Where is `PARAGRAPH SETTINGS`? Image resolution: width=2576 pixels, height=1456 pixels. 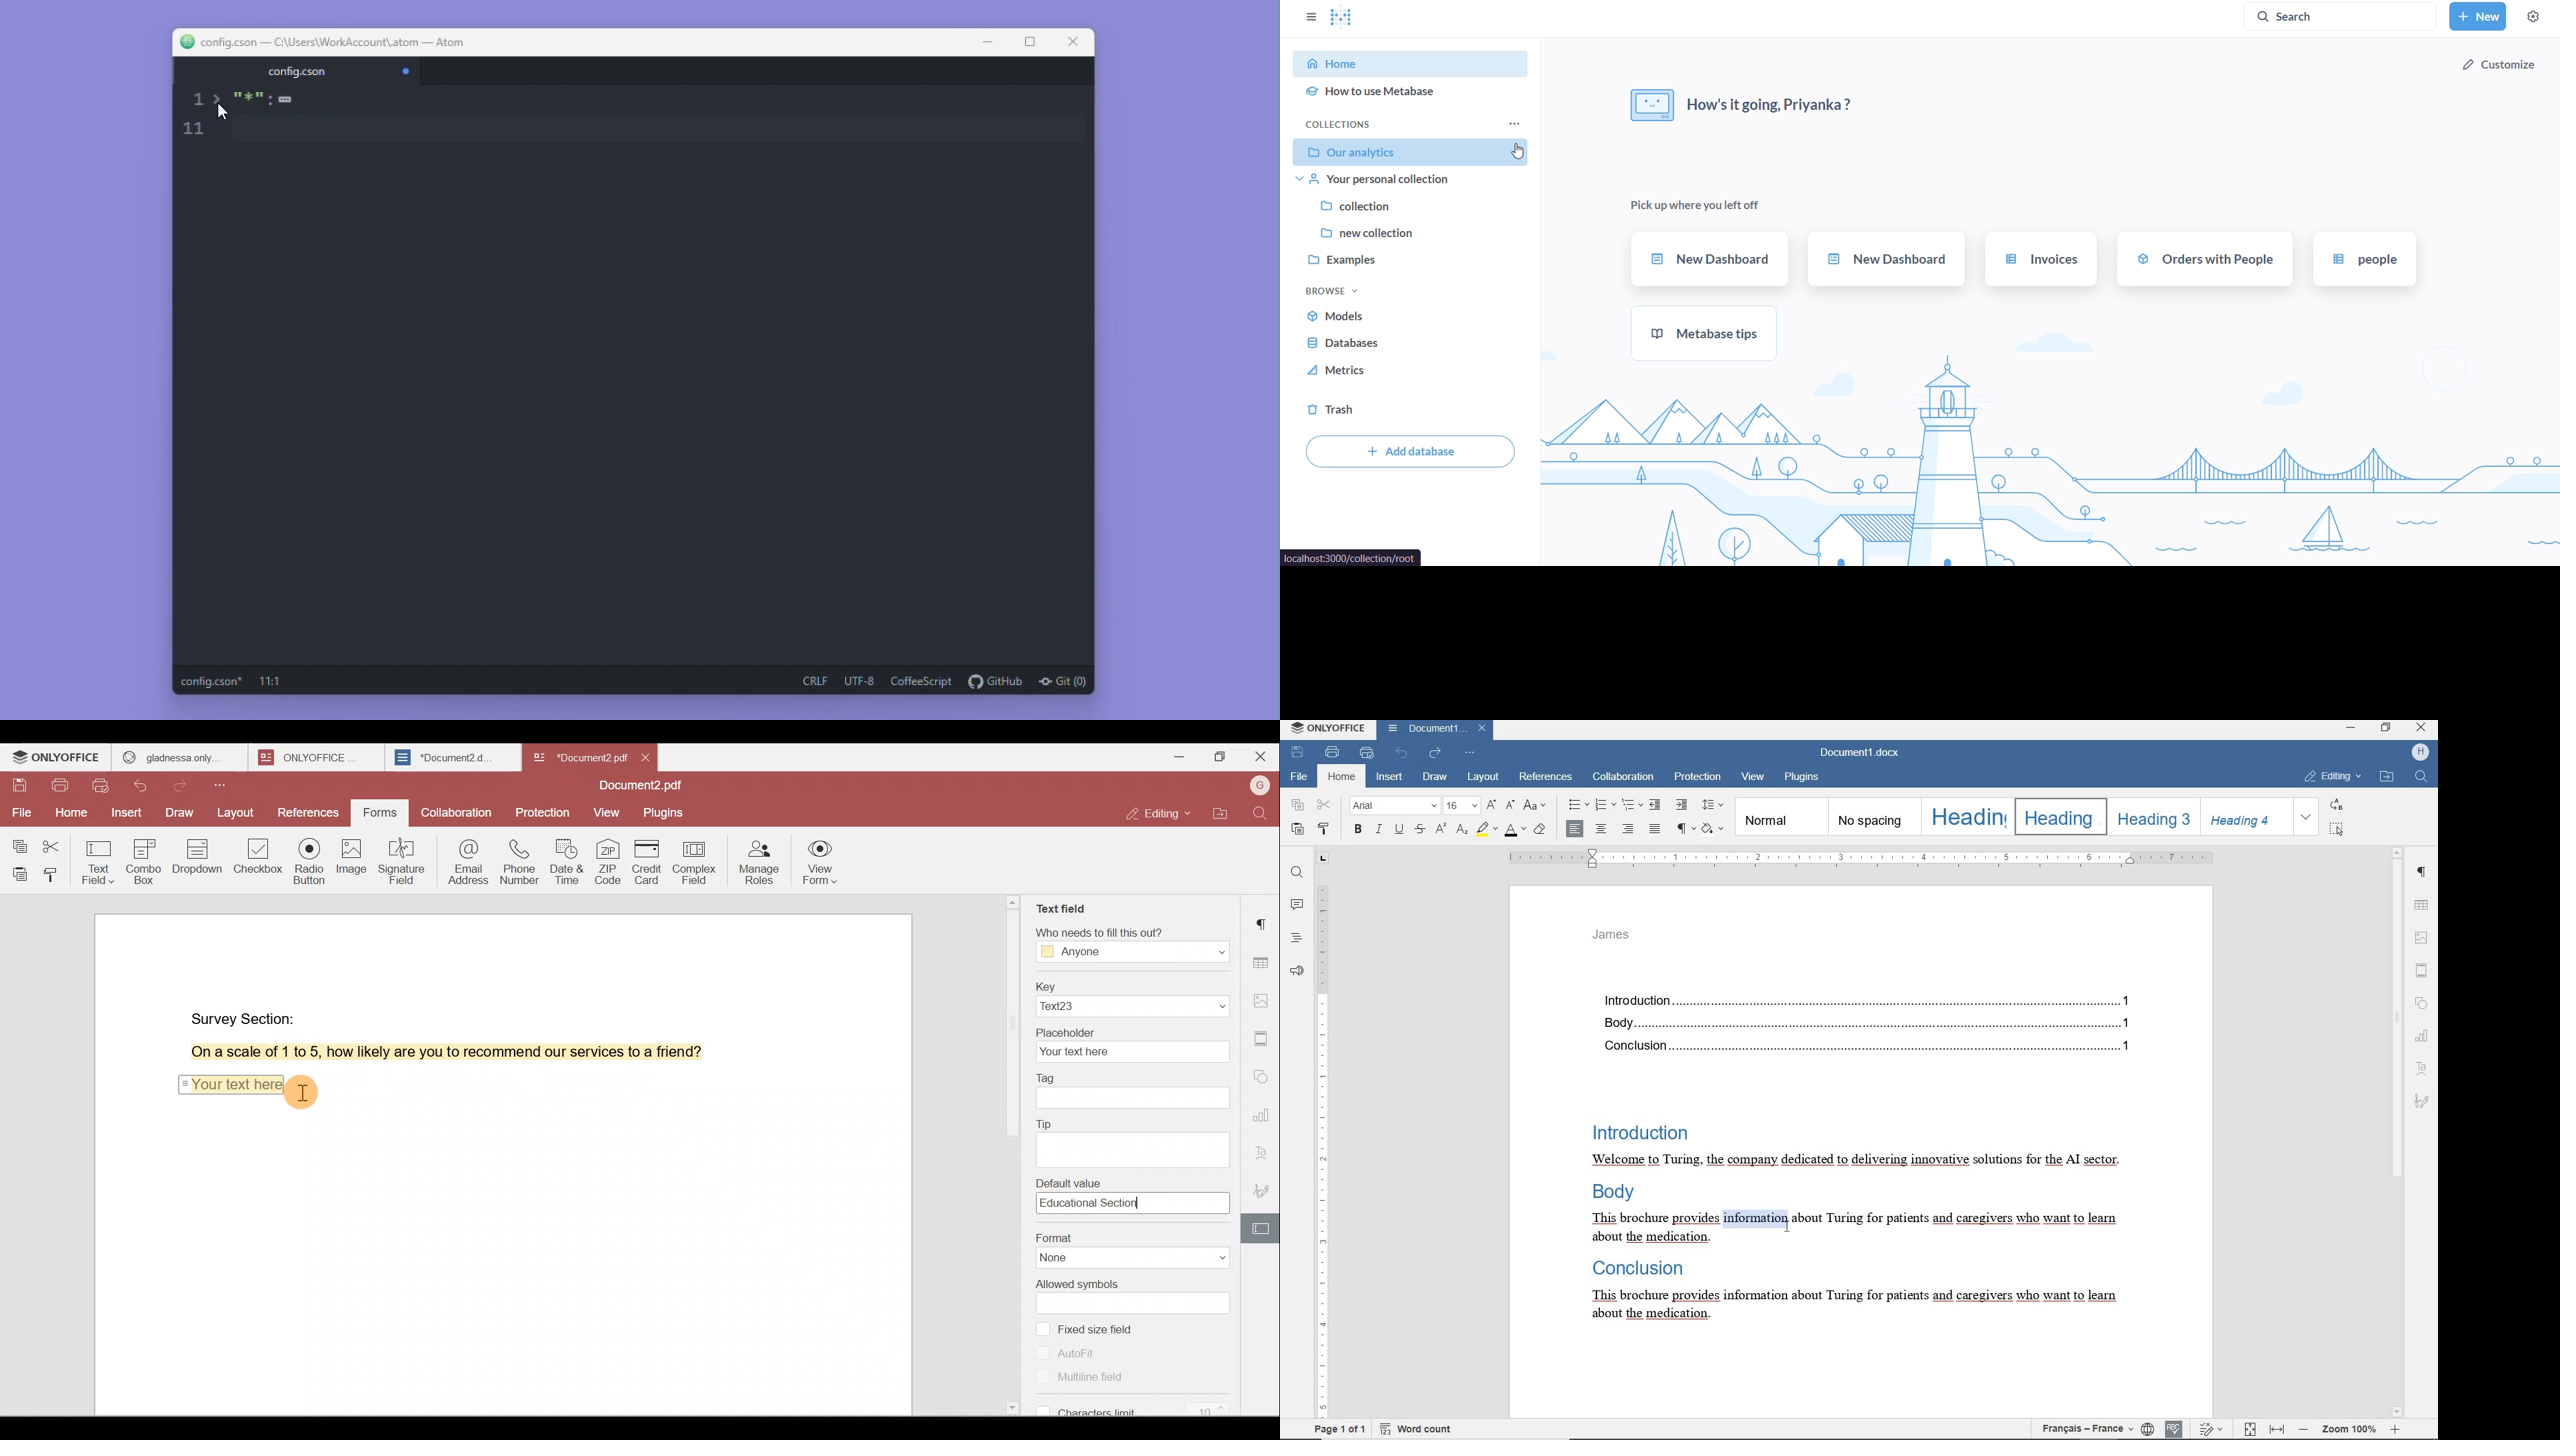
PARAGRAPH SETTINGS is located at coordinates (2423, 871).